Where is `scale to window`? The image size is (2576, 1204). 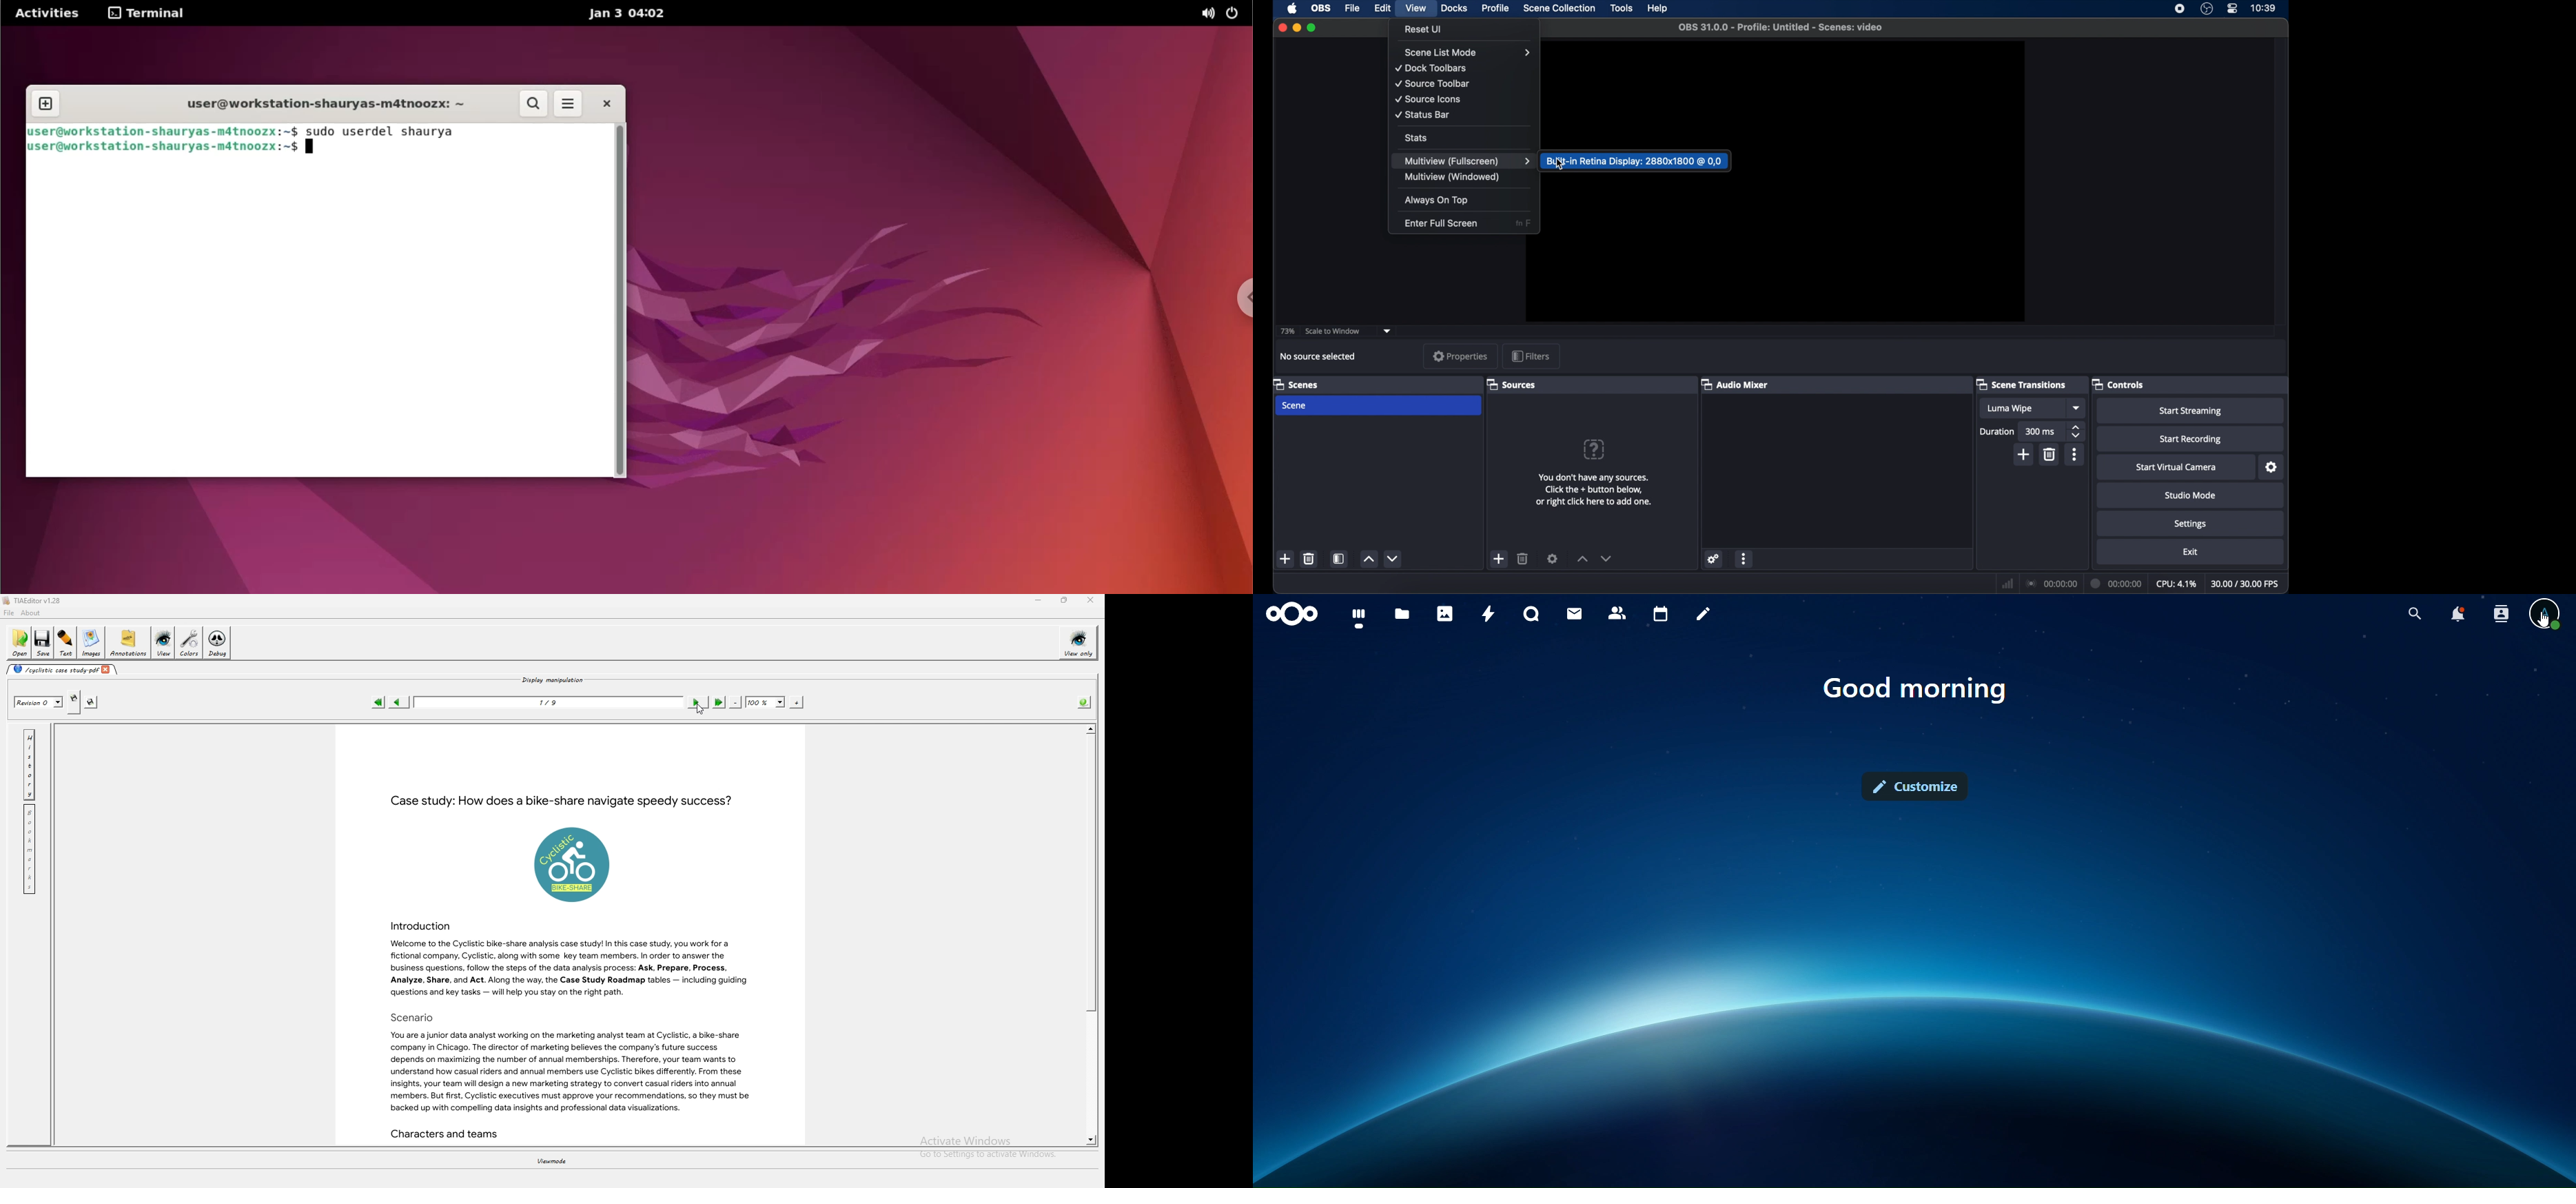 scale to window is located at coordinates (1333, 331).